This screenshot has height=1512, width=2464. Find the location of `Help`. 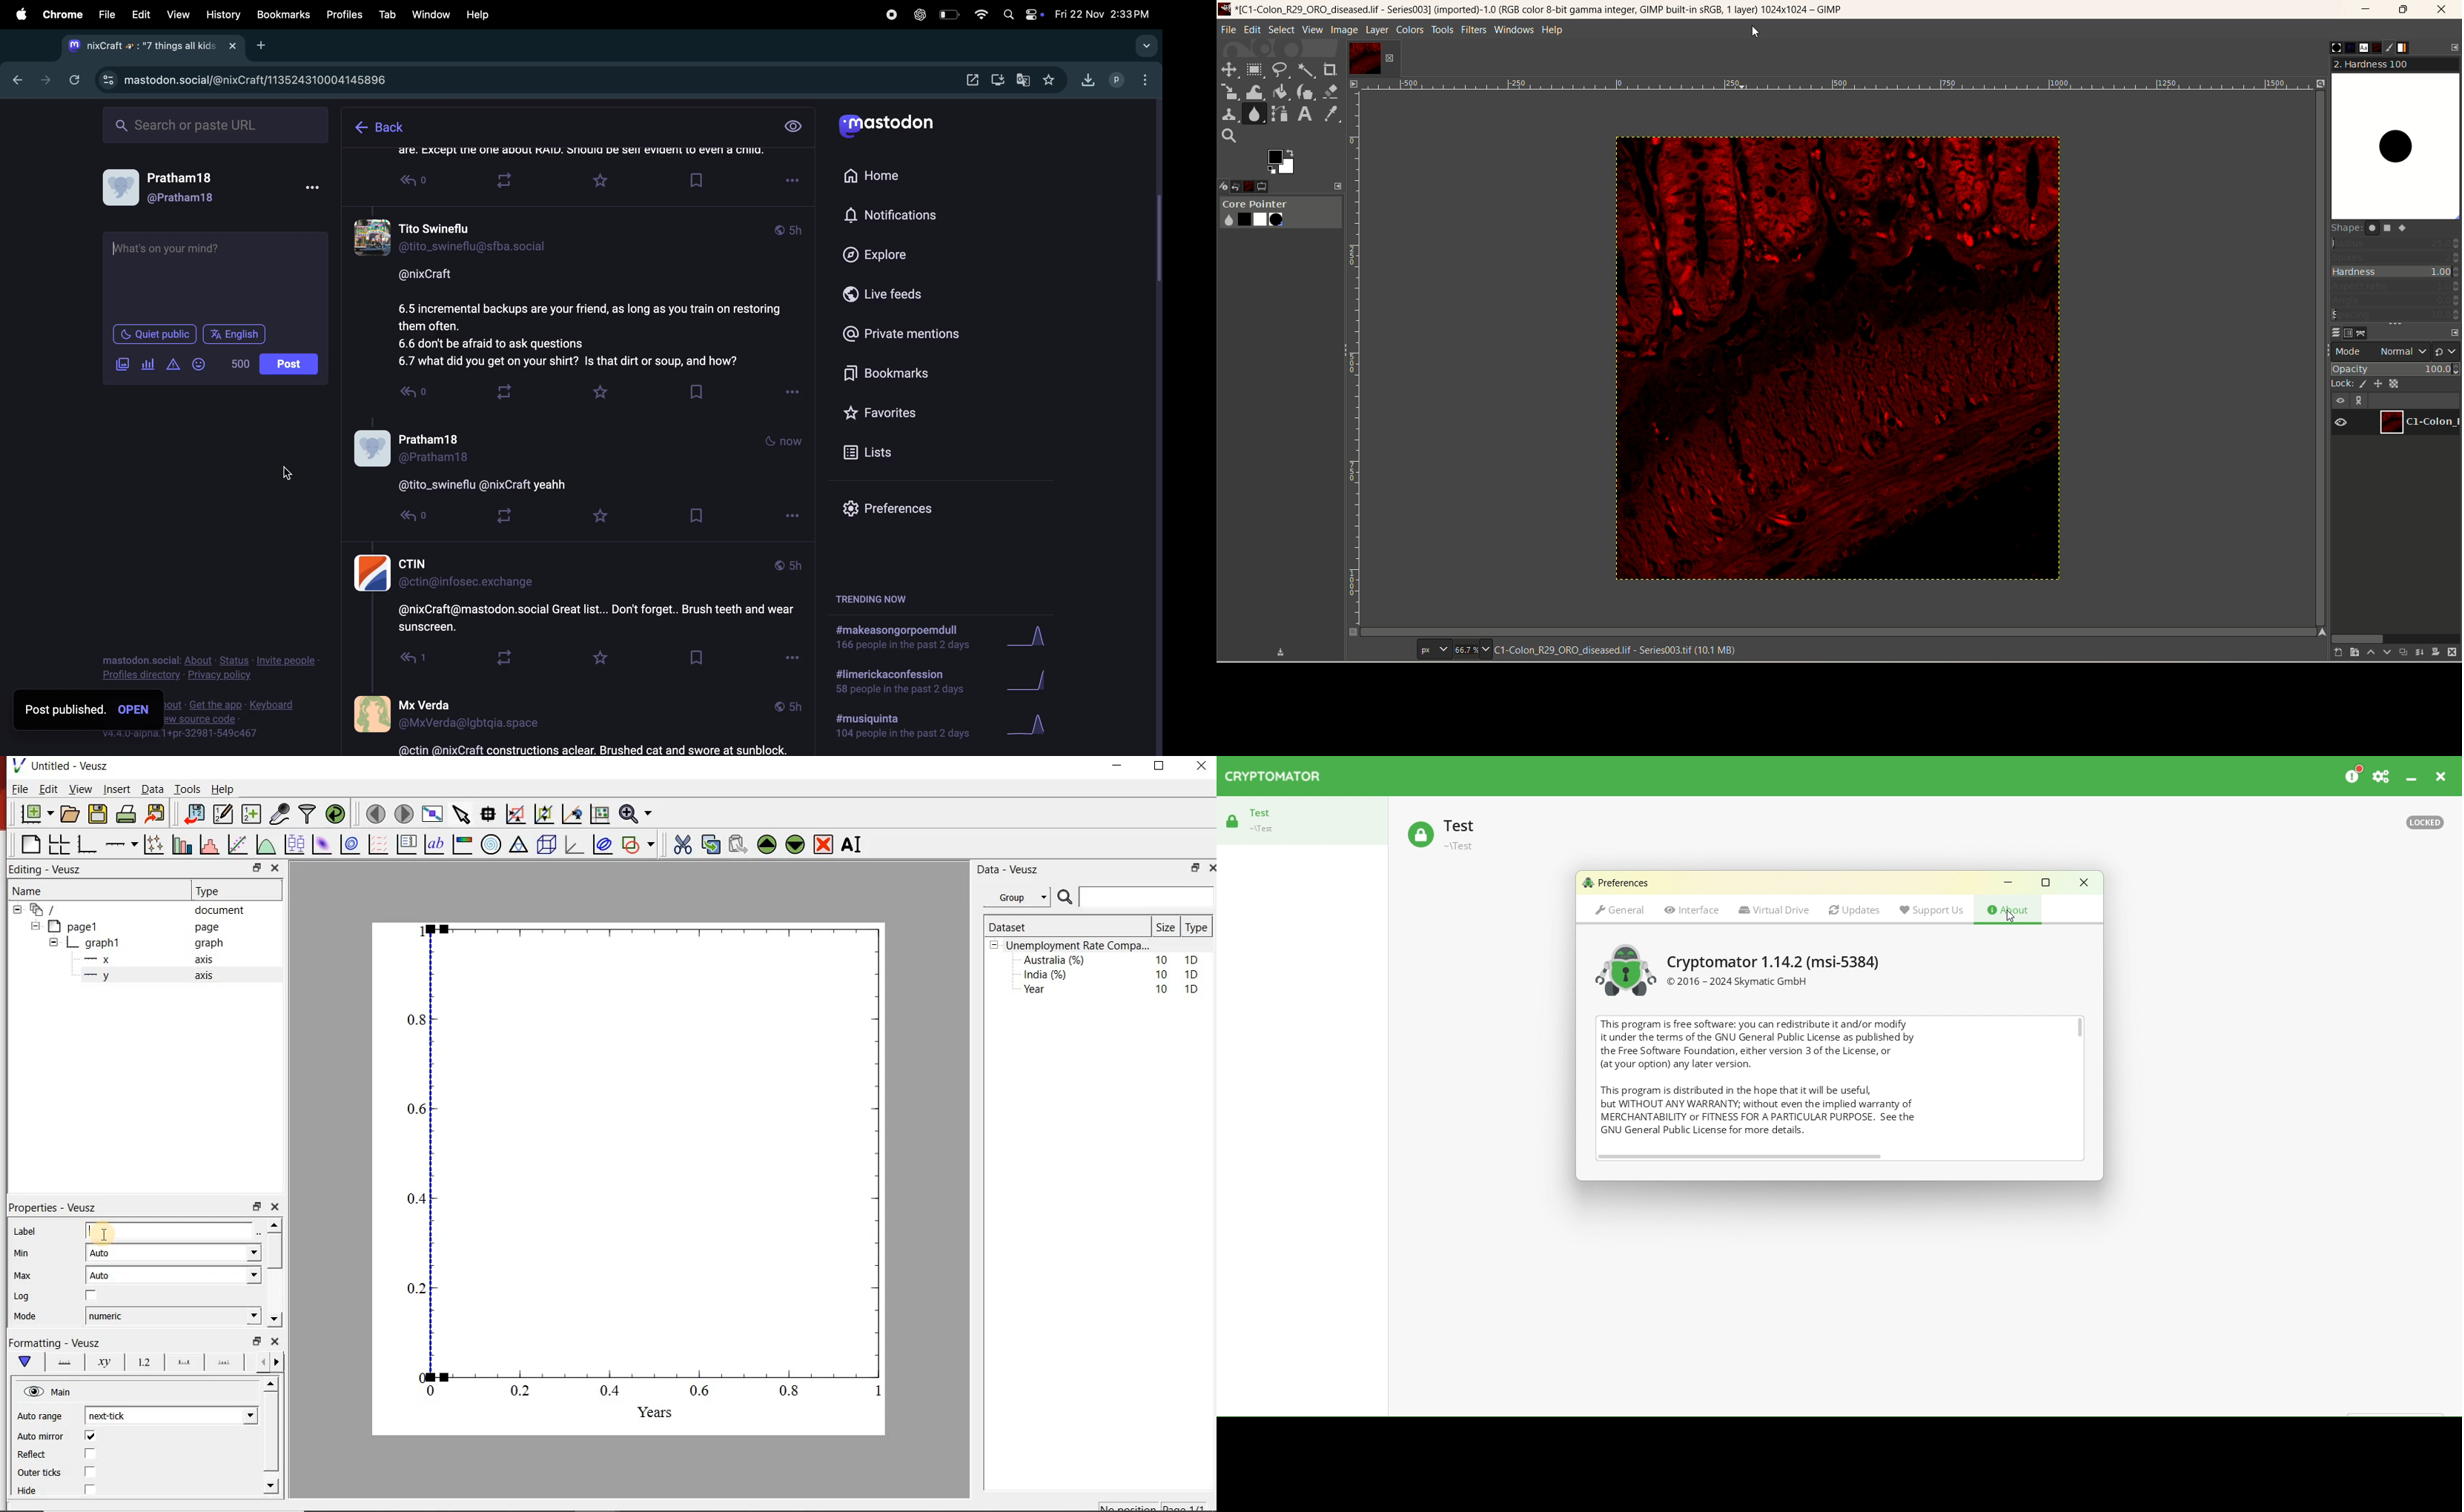

Help is located at coordinates (223, 789).